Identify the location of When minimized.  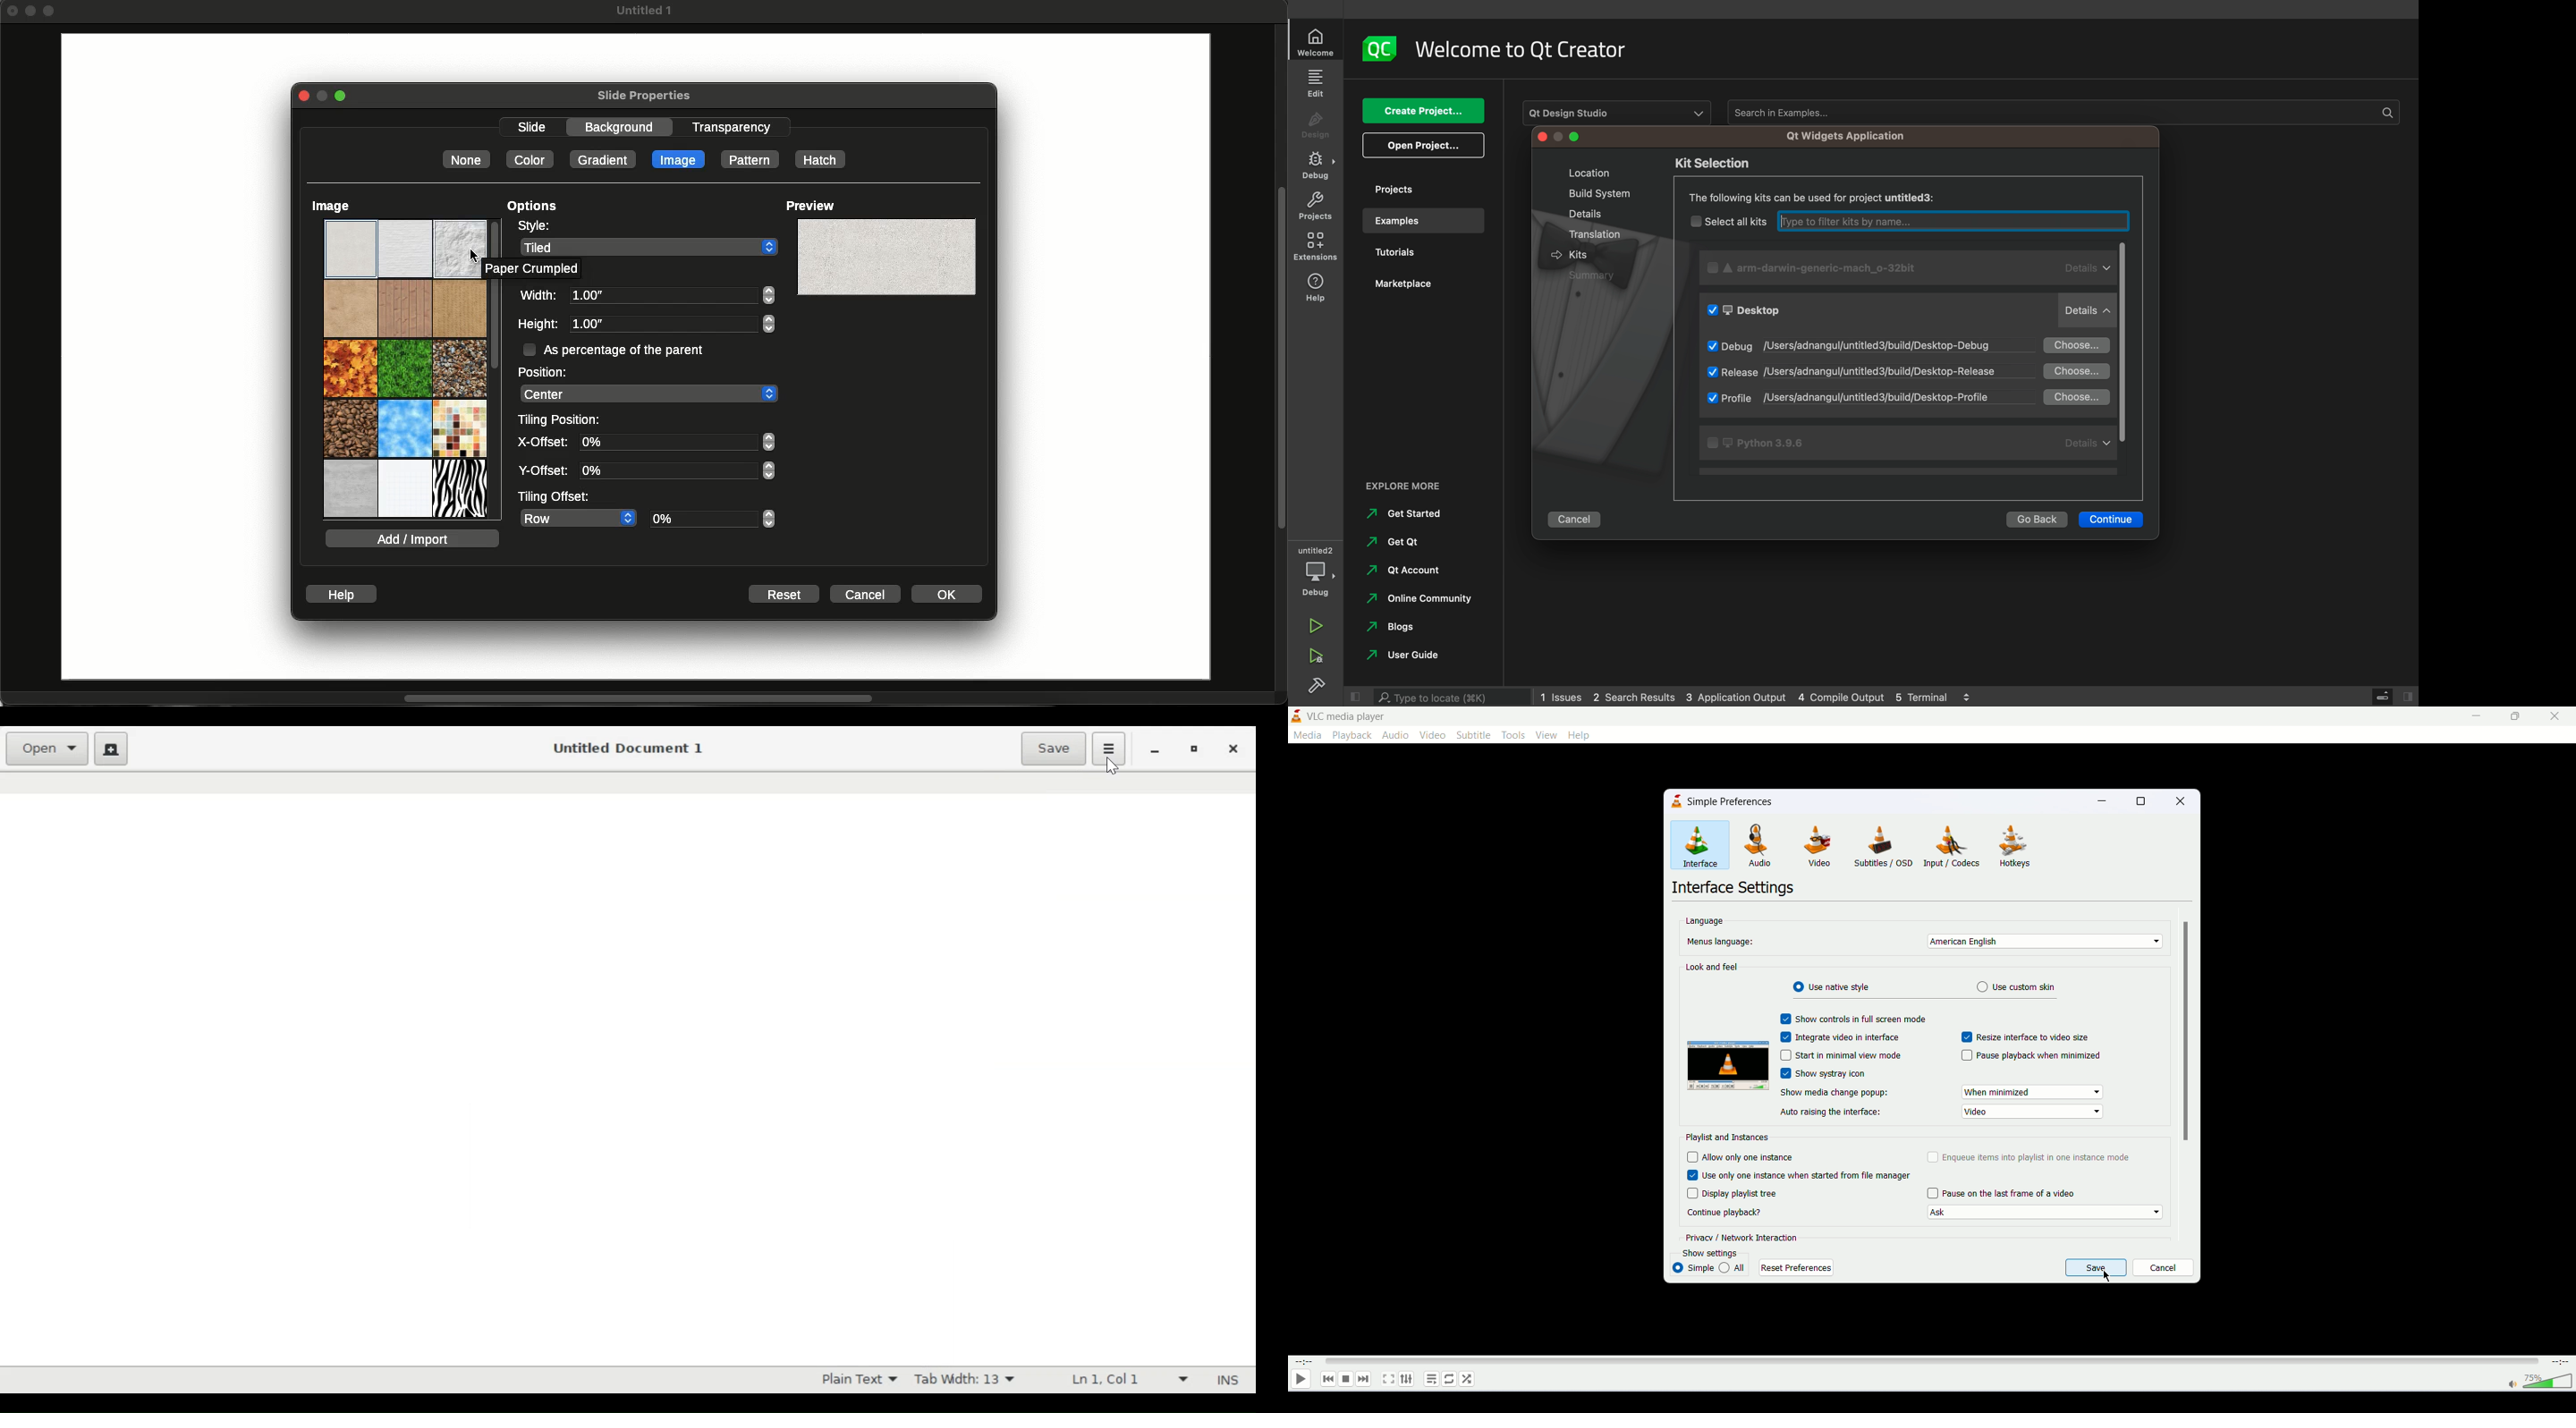
(2033, 1091).